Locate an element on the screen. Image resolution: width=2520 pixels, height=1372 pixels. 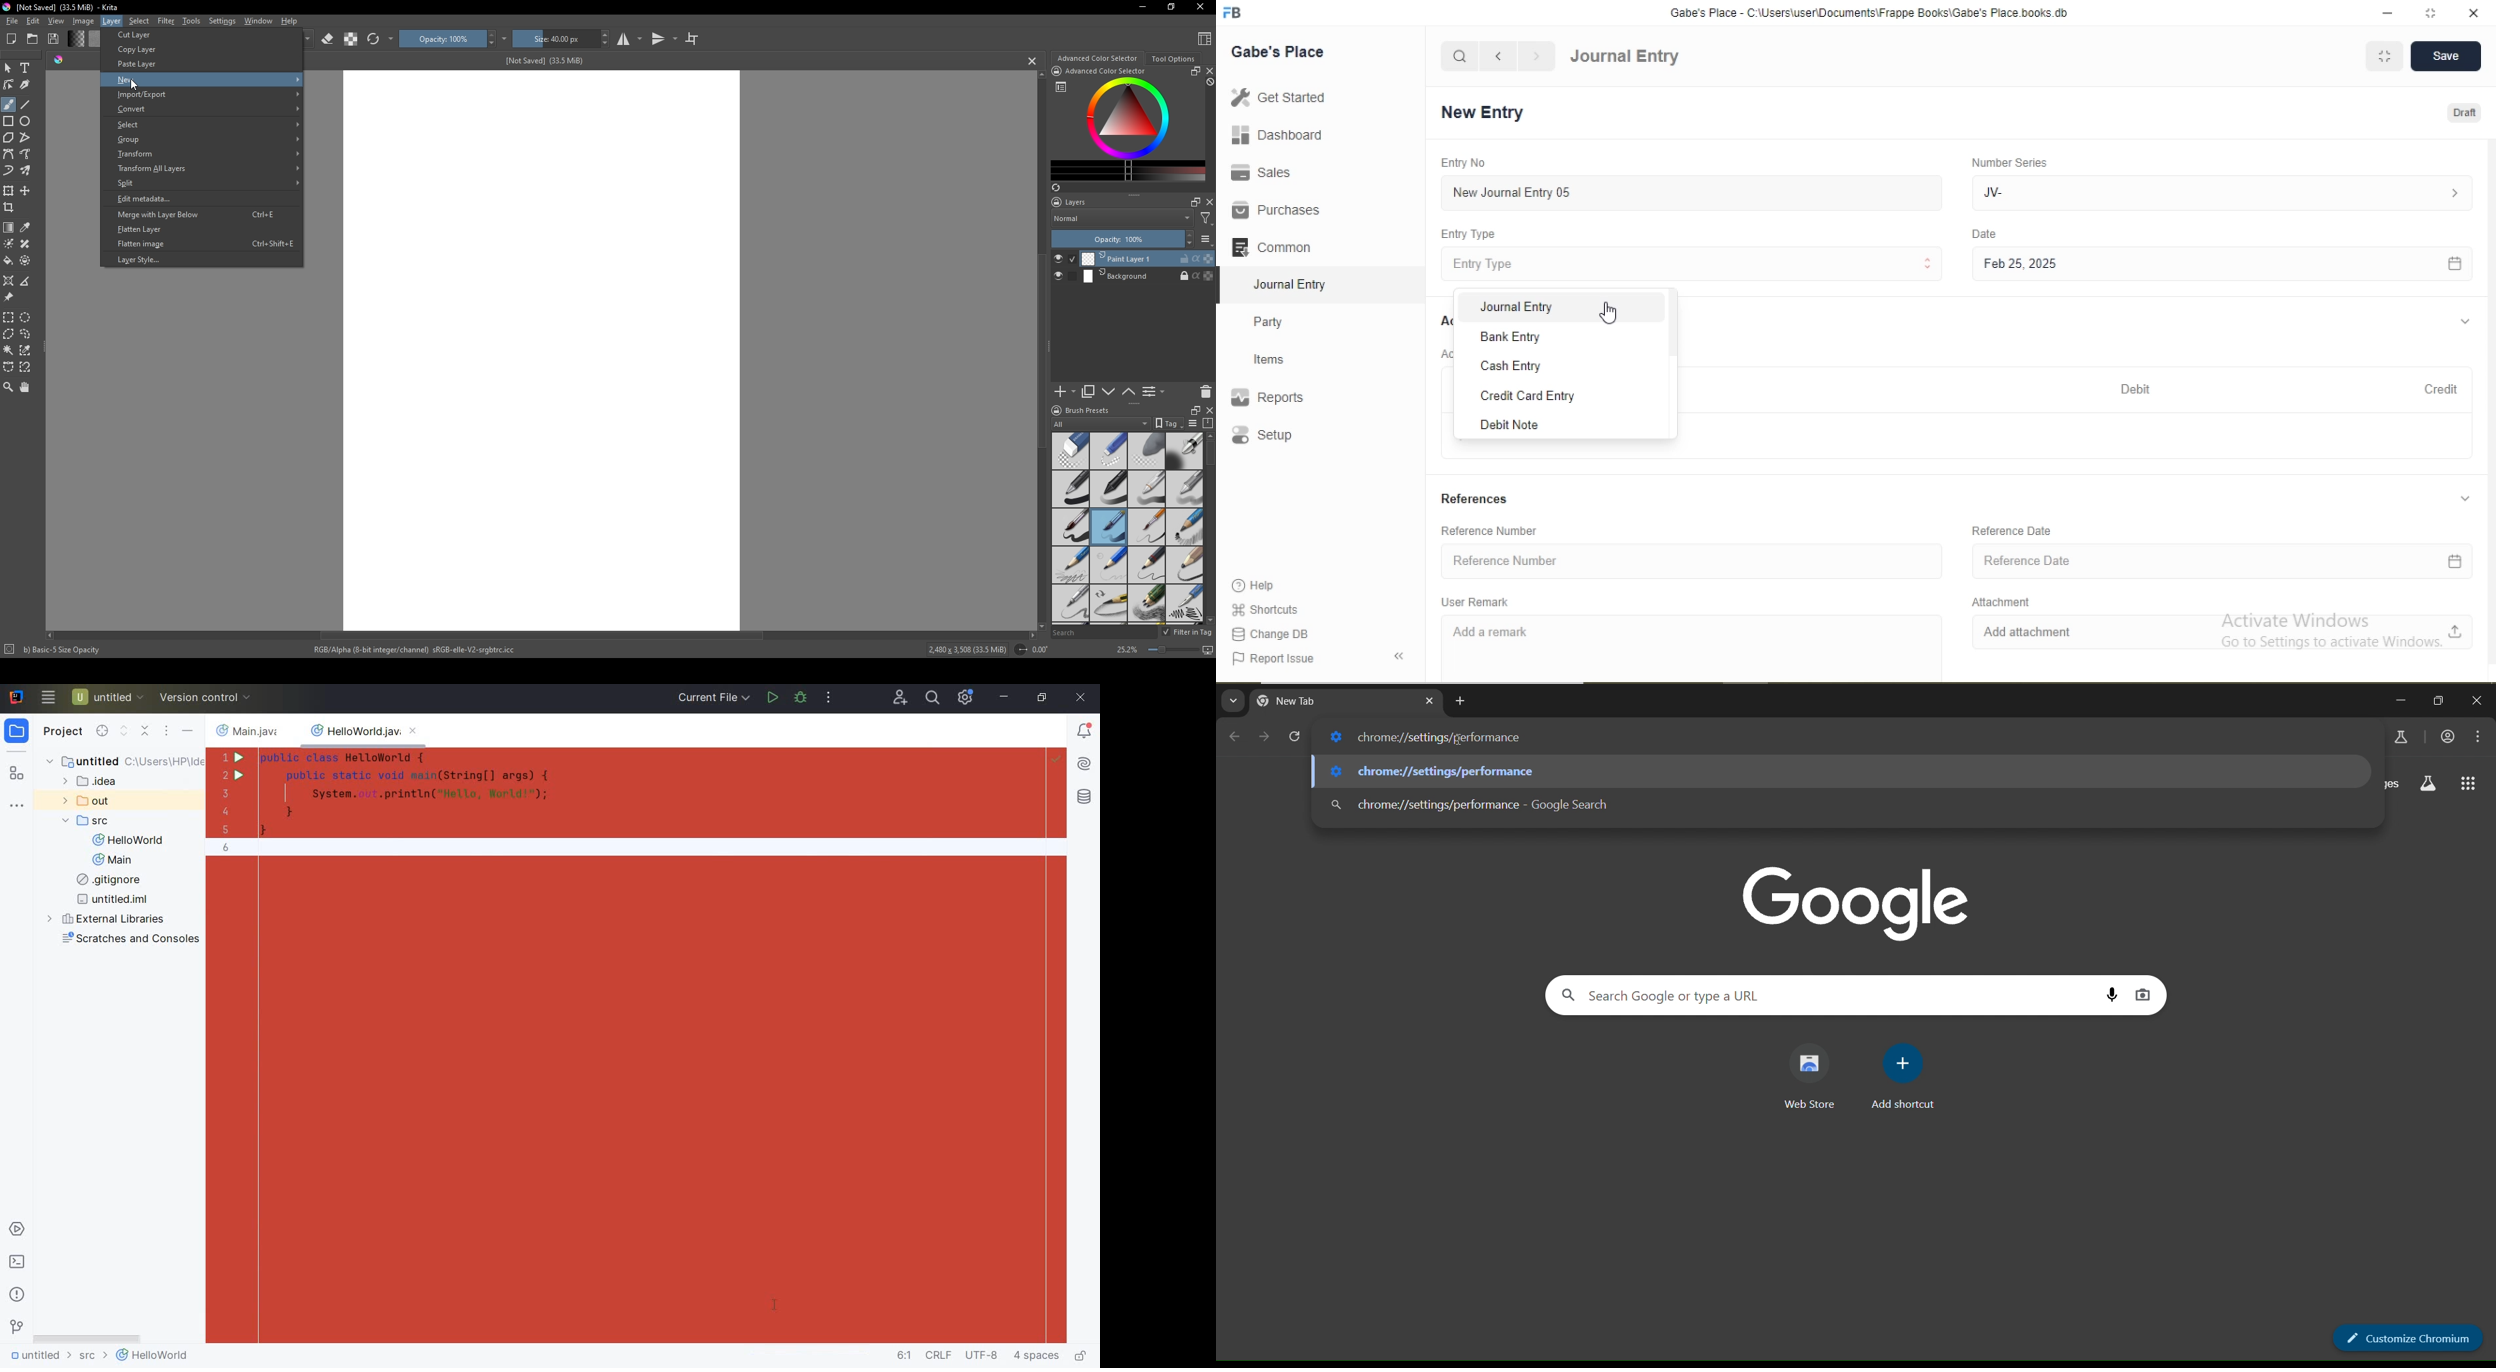
selected is located at coordinates (1224, 284).